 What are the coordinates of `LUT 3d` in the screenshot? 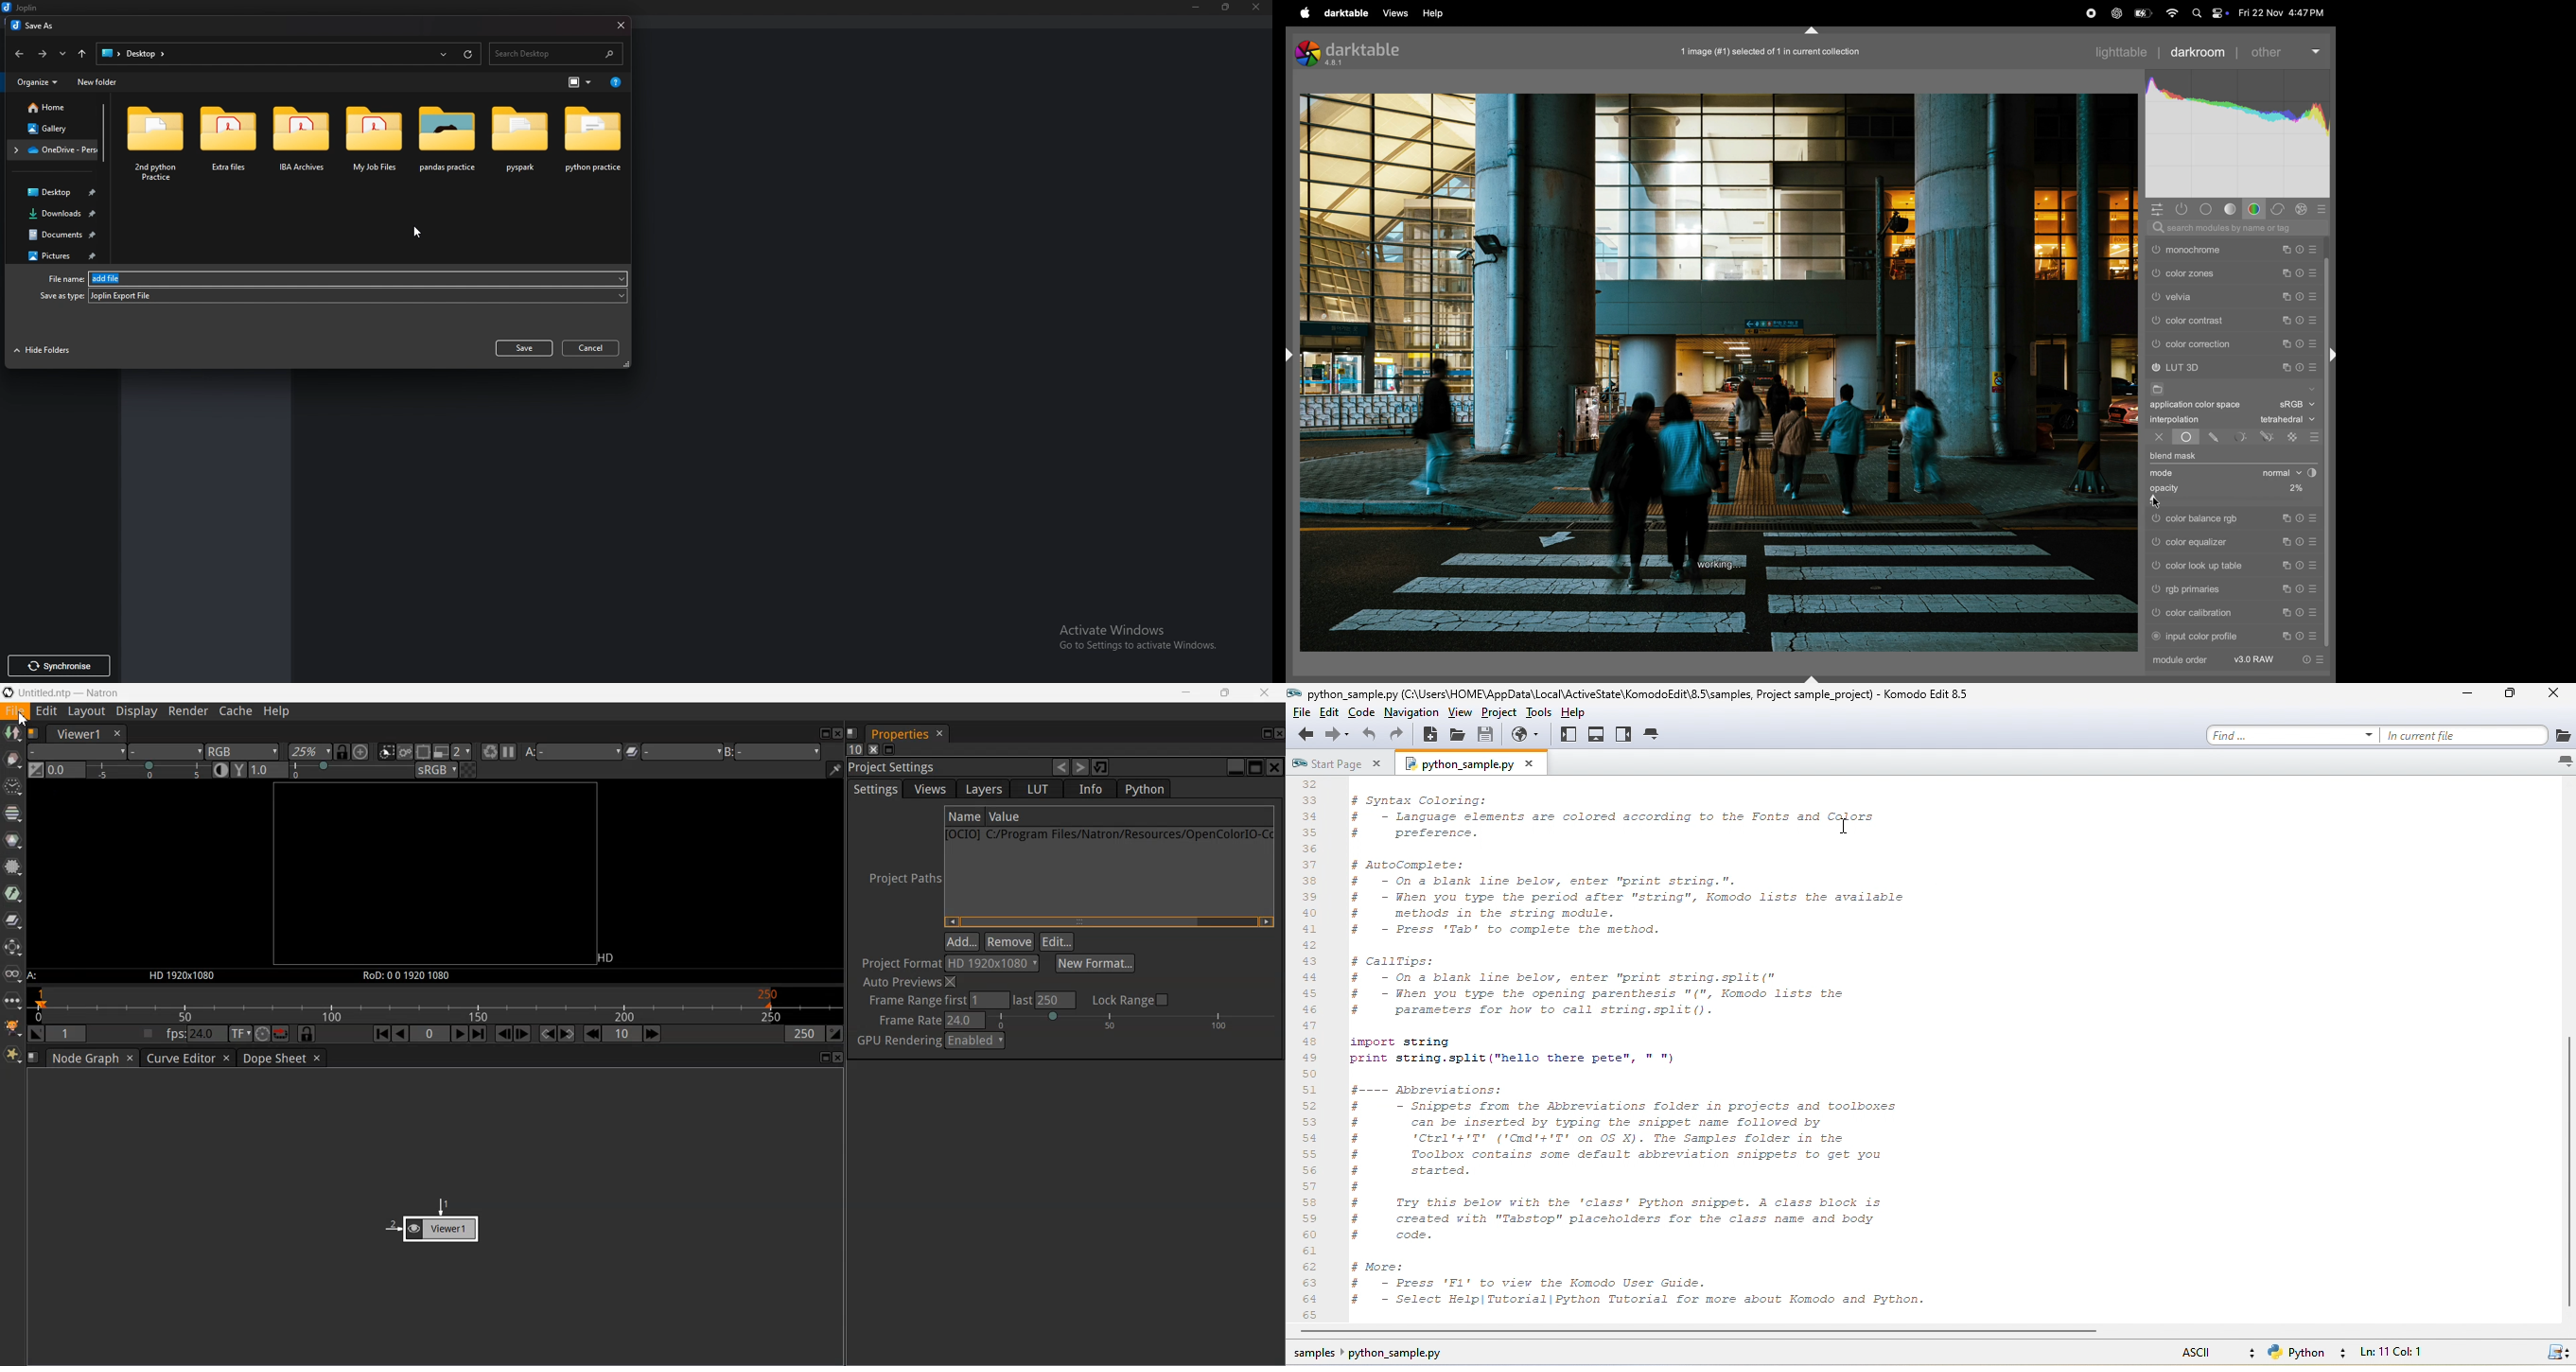 It's located at (2219, 367).